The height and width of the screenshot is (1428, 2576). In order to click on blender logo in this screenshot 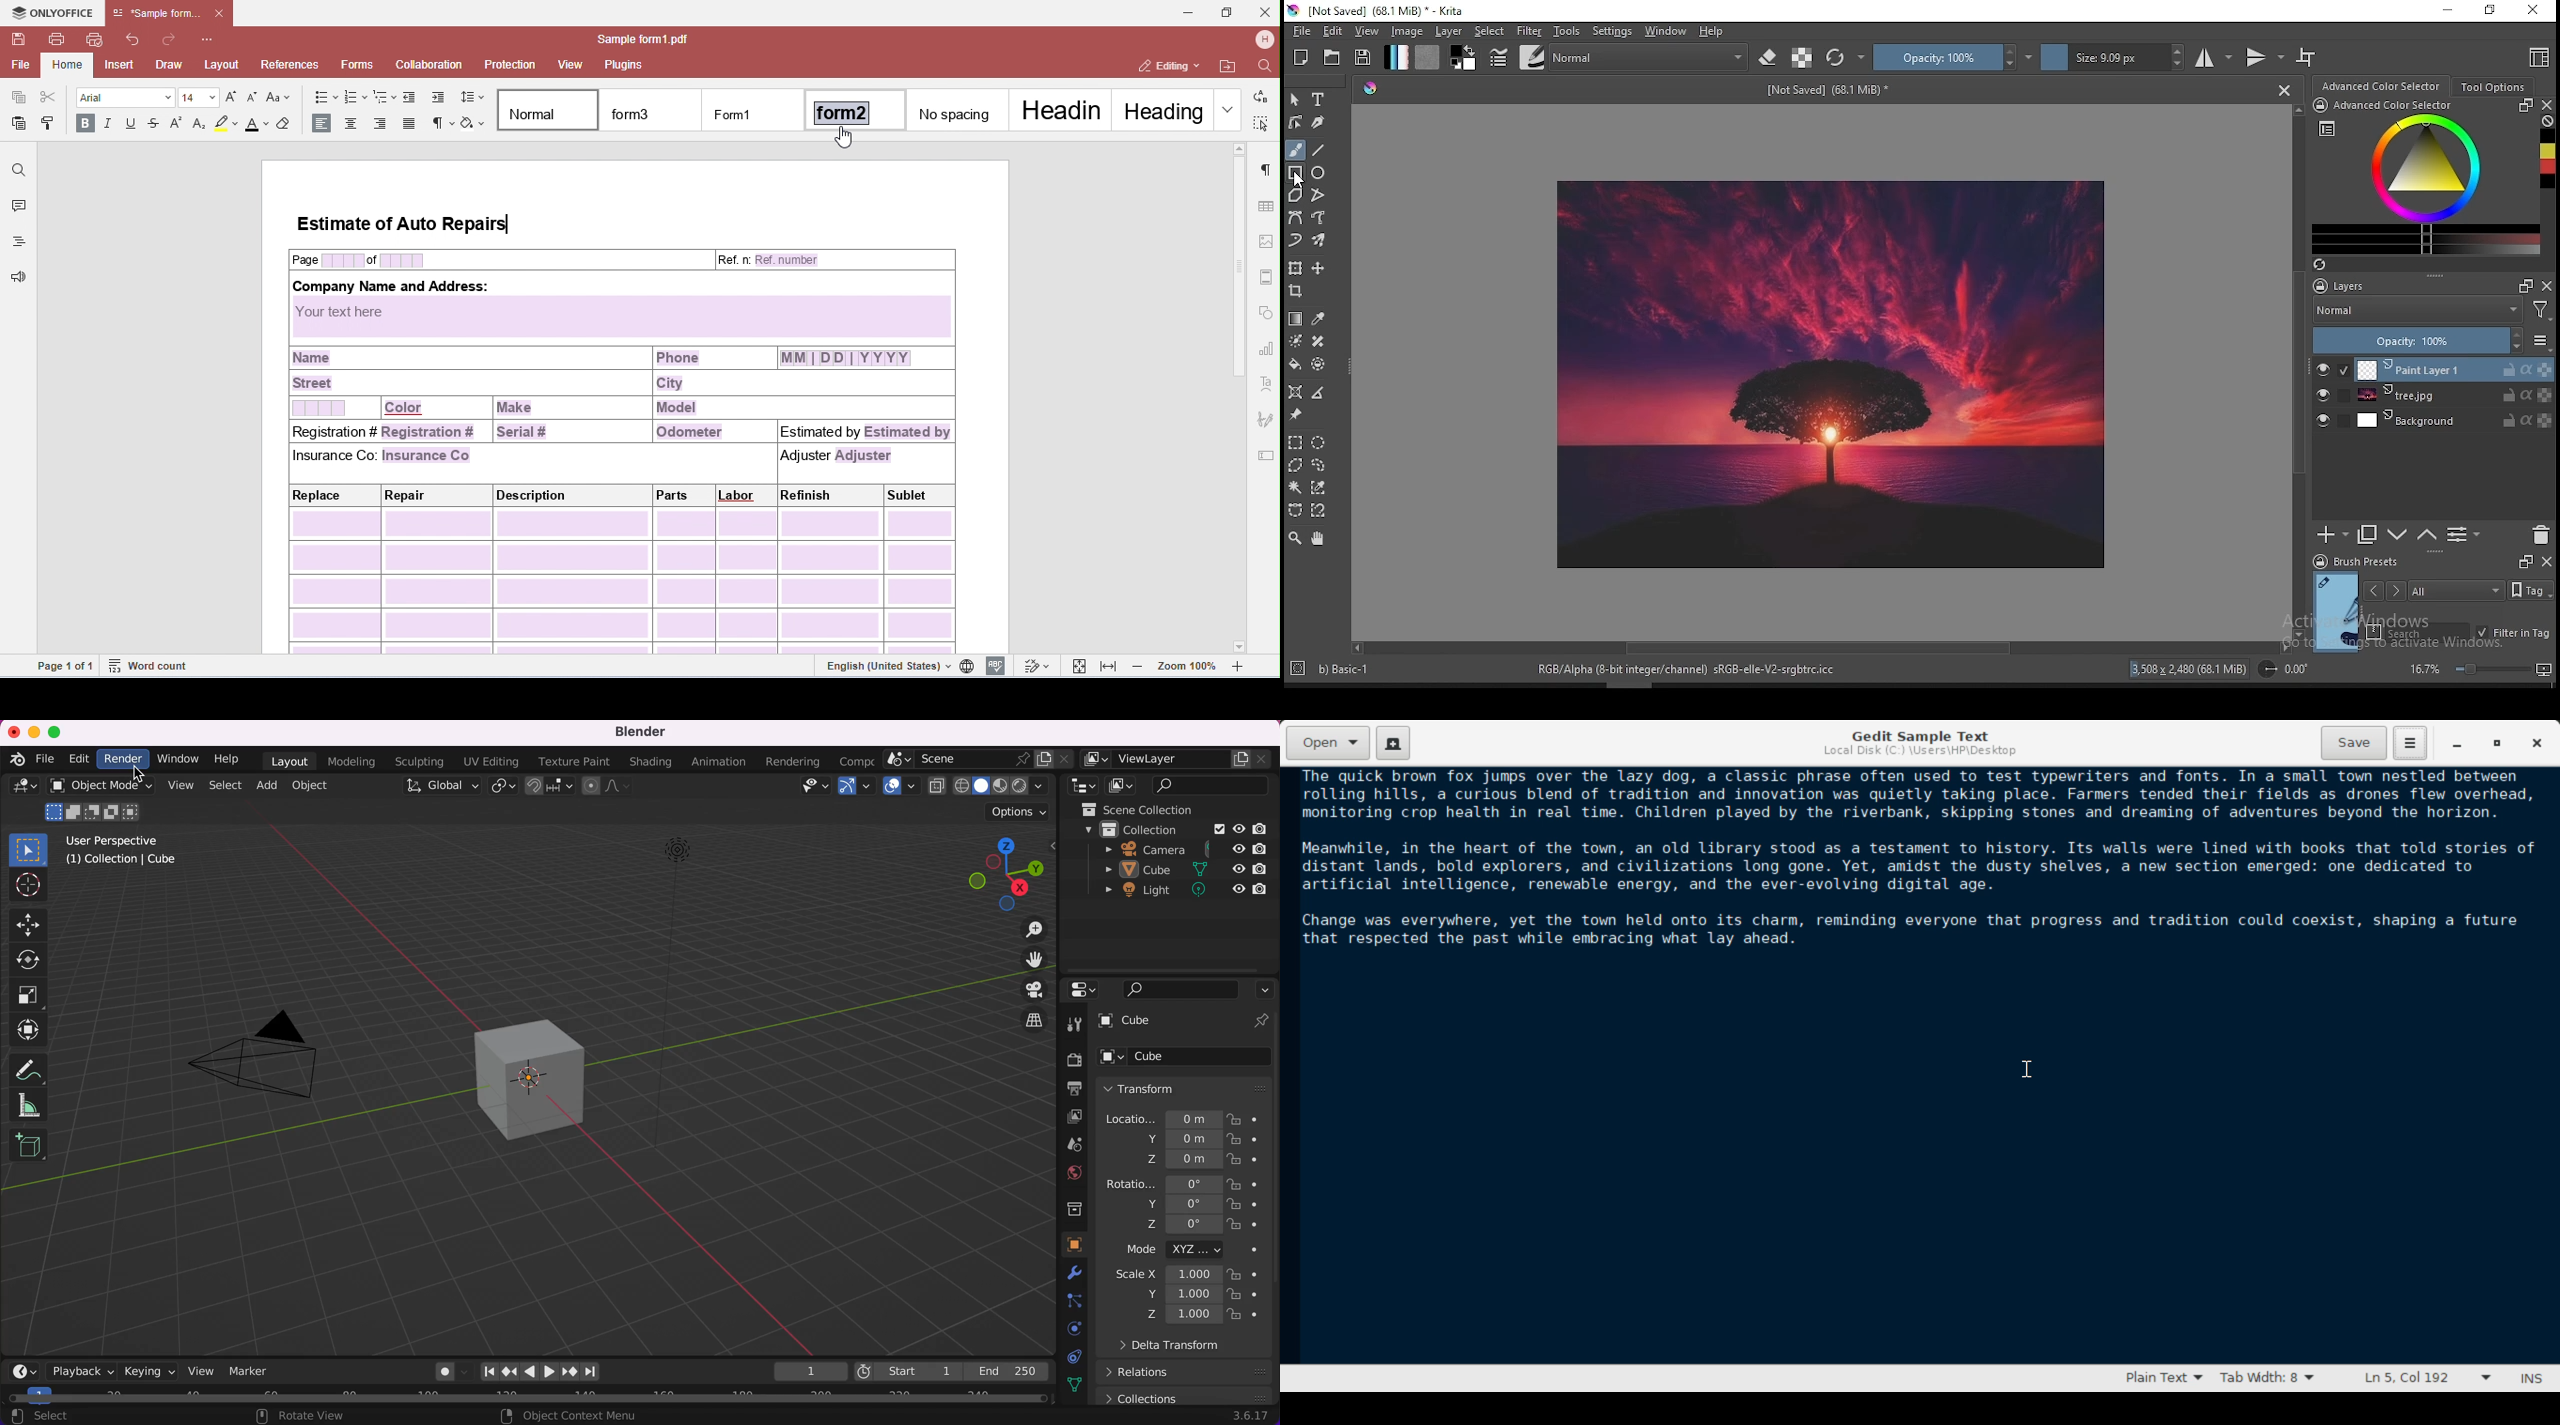, I will do `click(18, 760)`.